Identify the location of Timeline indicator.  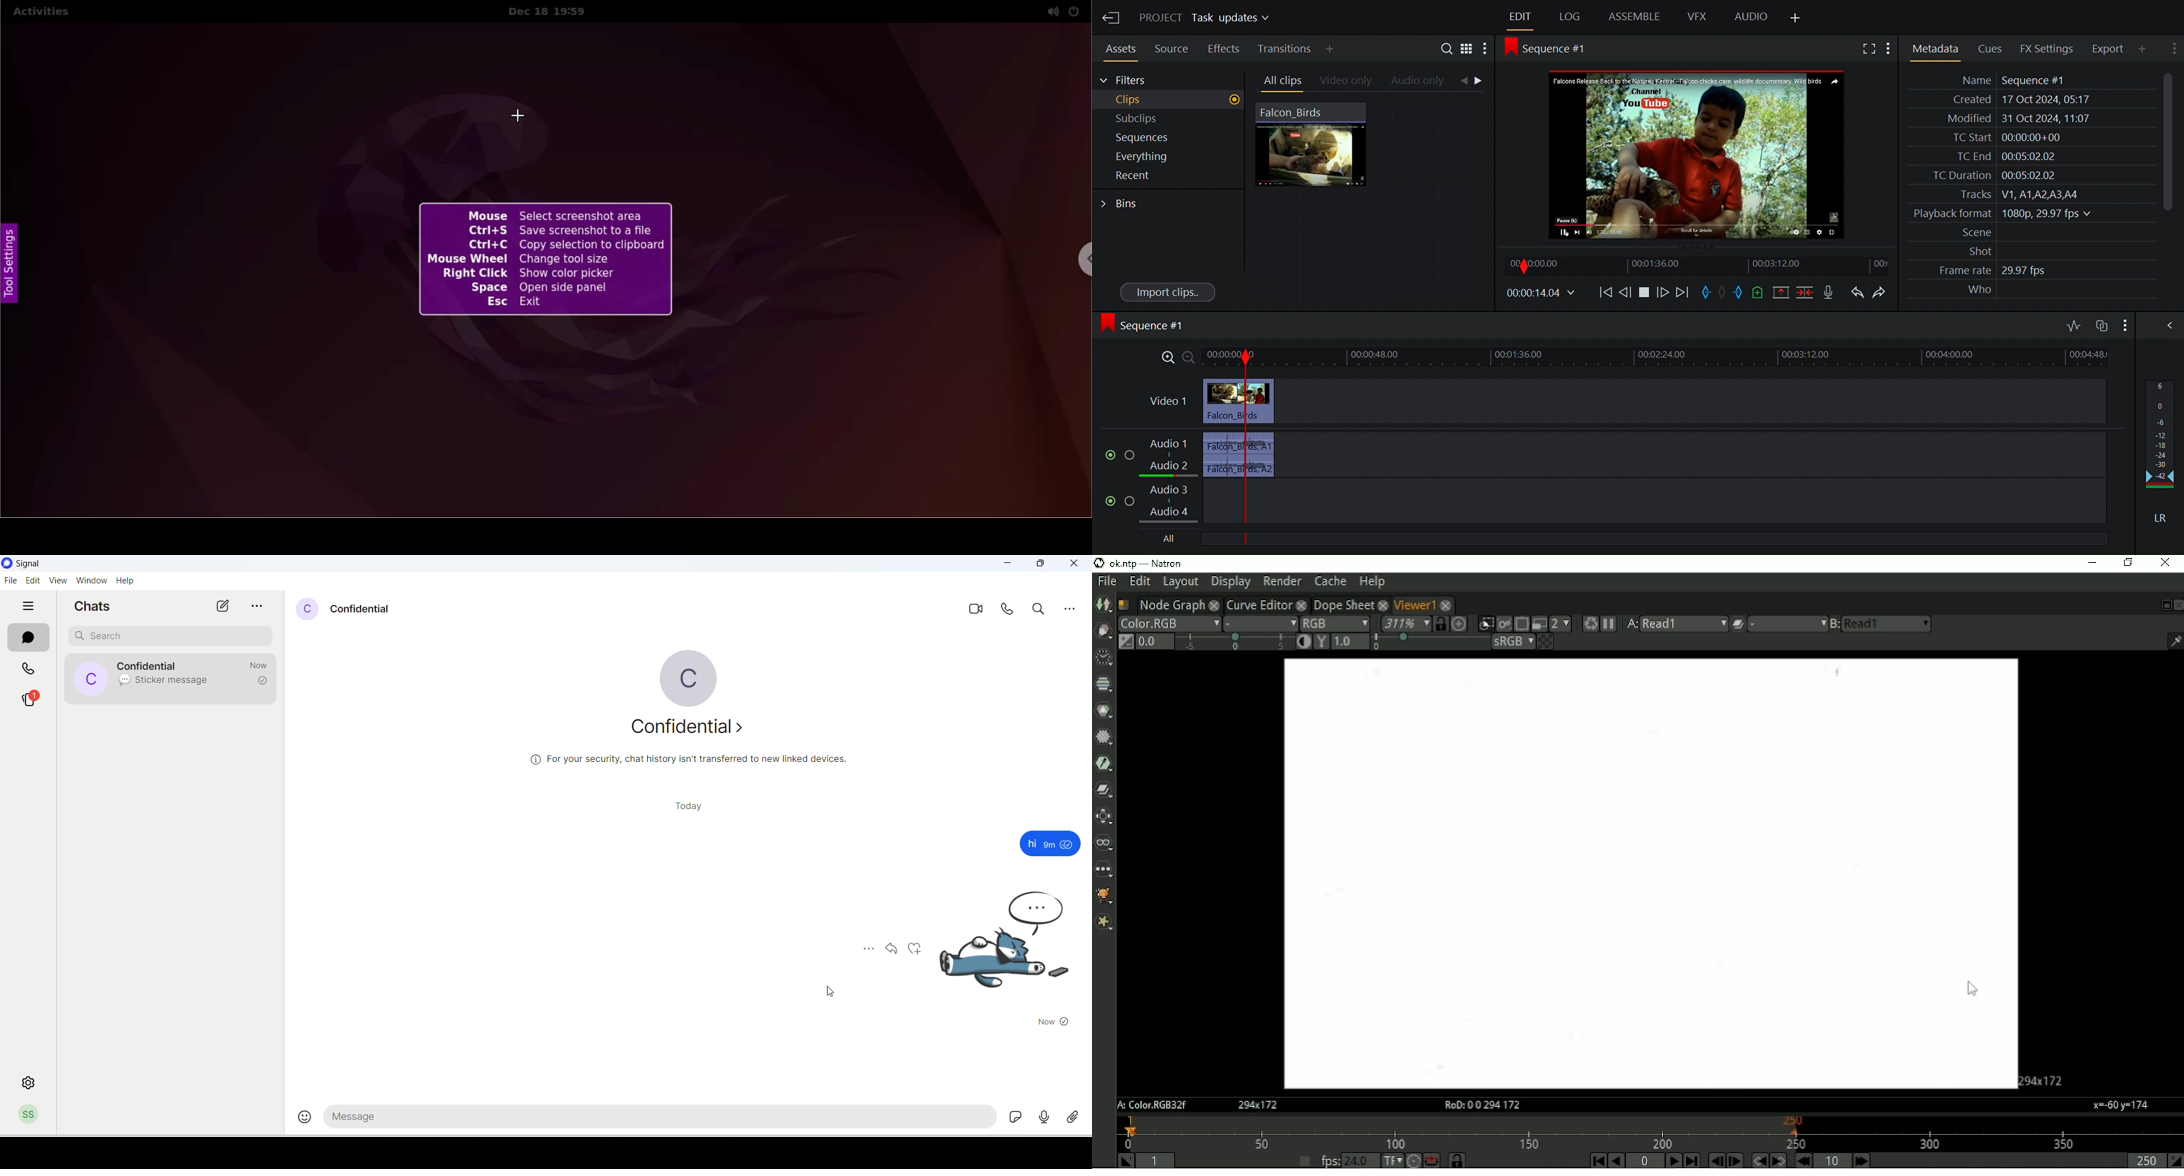
(1243, 443).